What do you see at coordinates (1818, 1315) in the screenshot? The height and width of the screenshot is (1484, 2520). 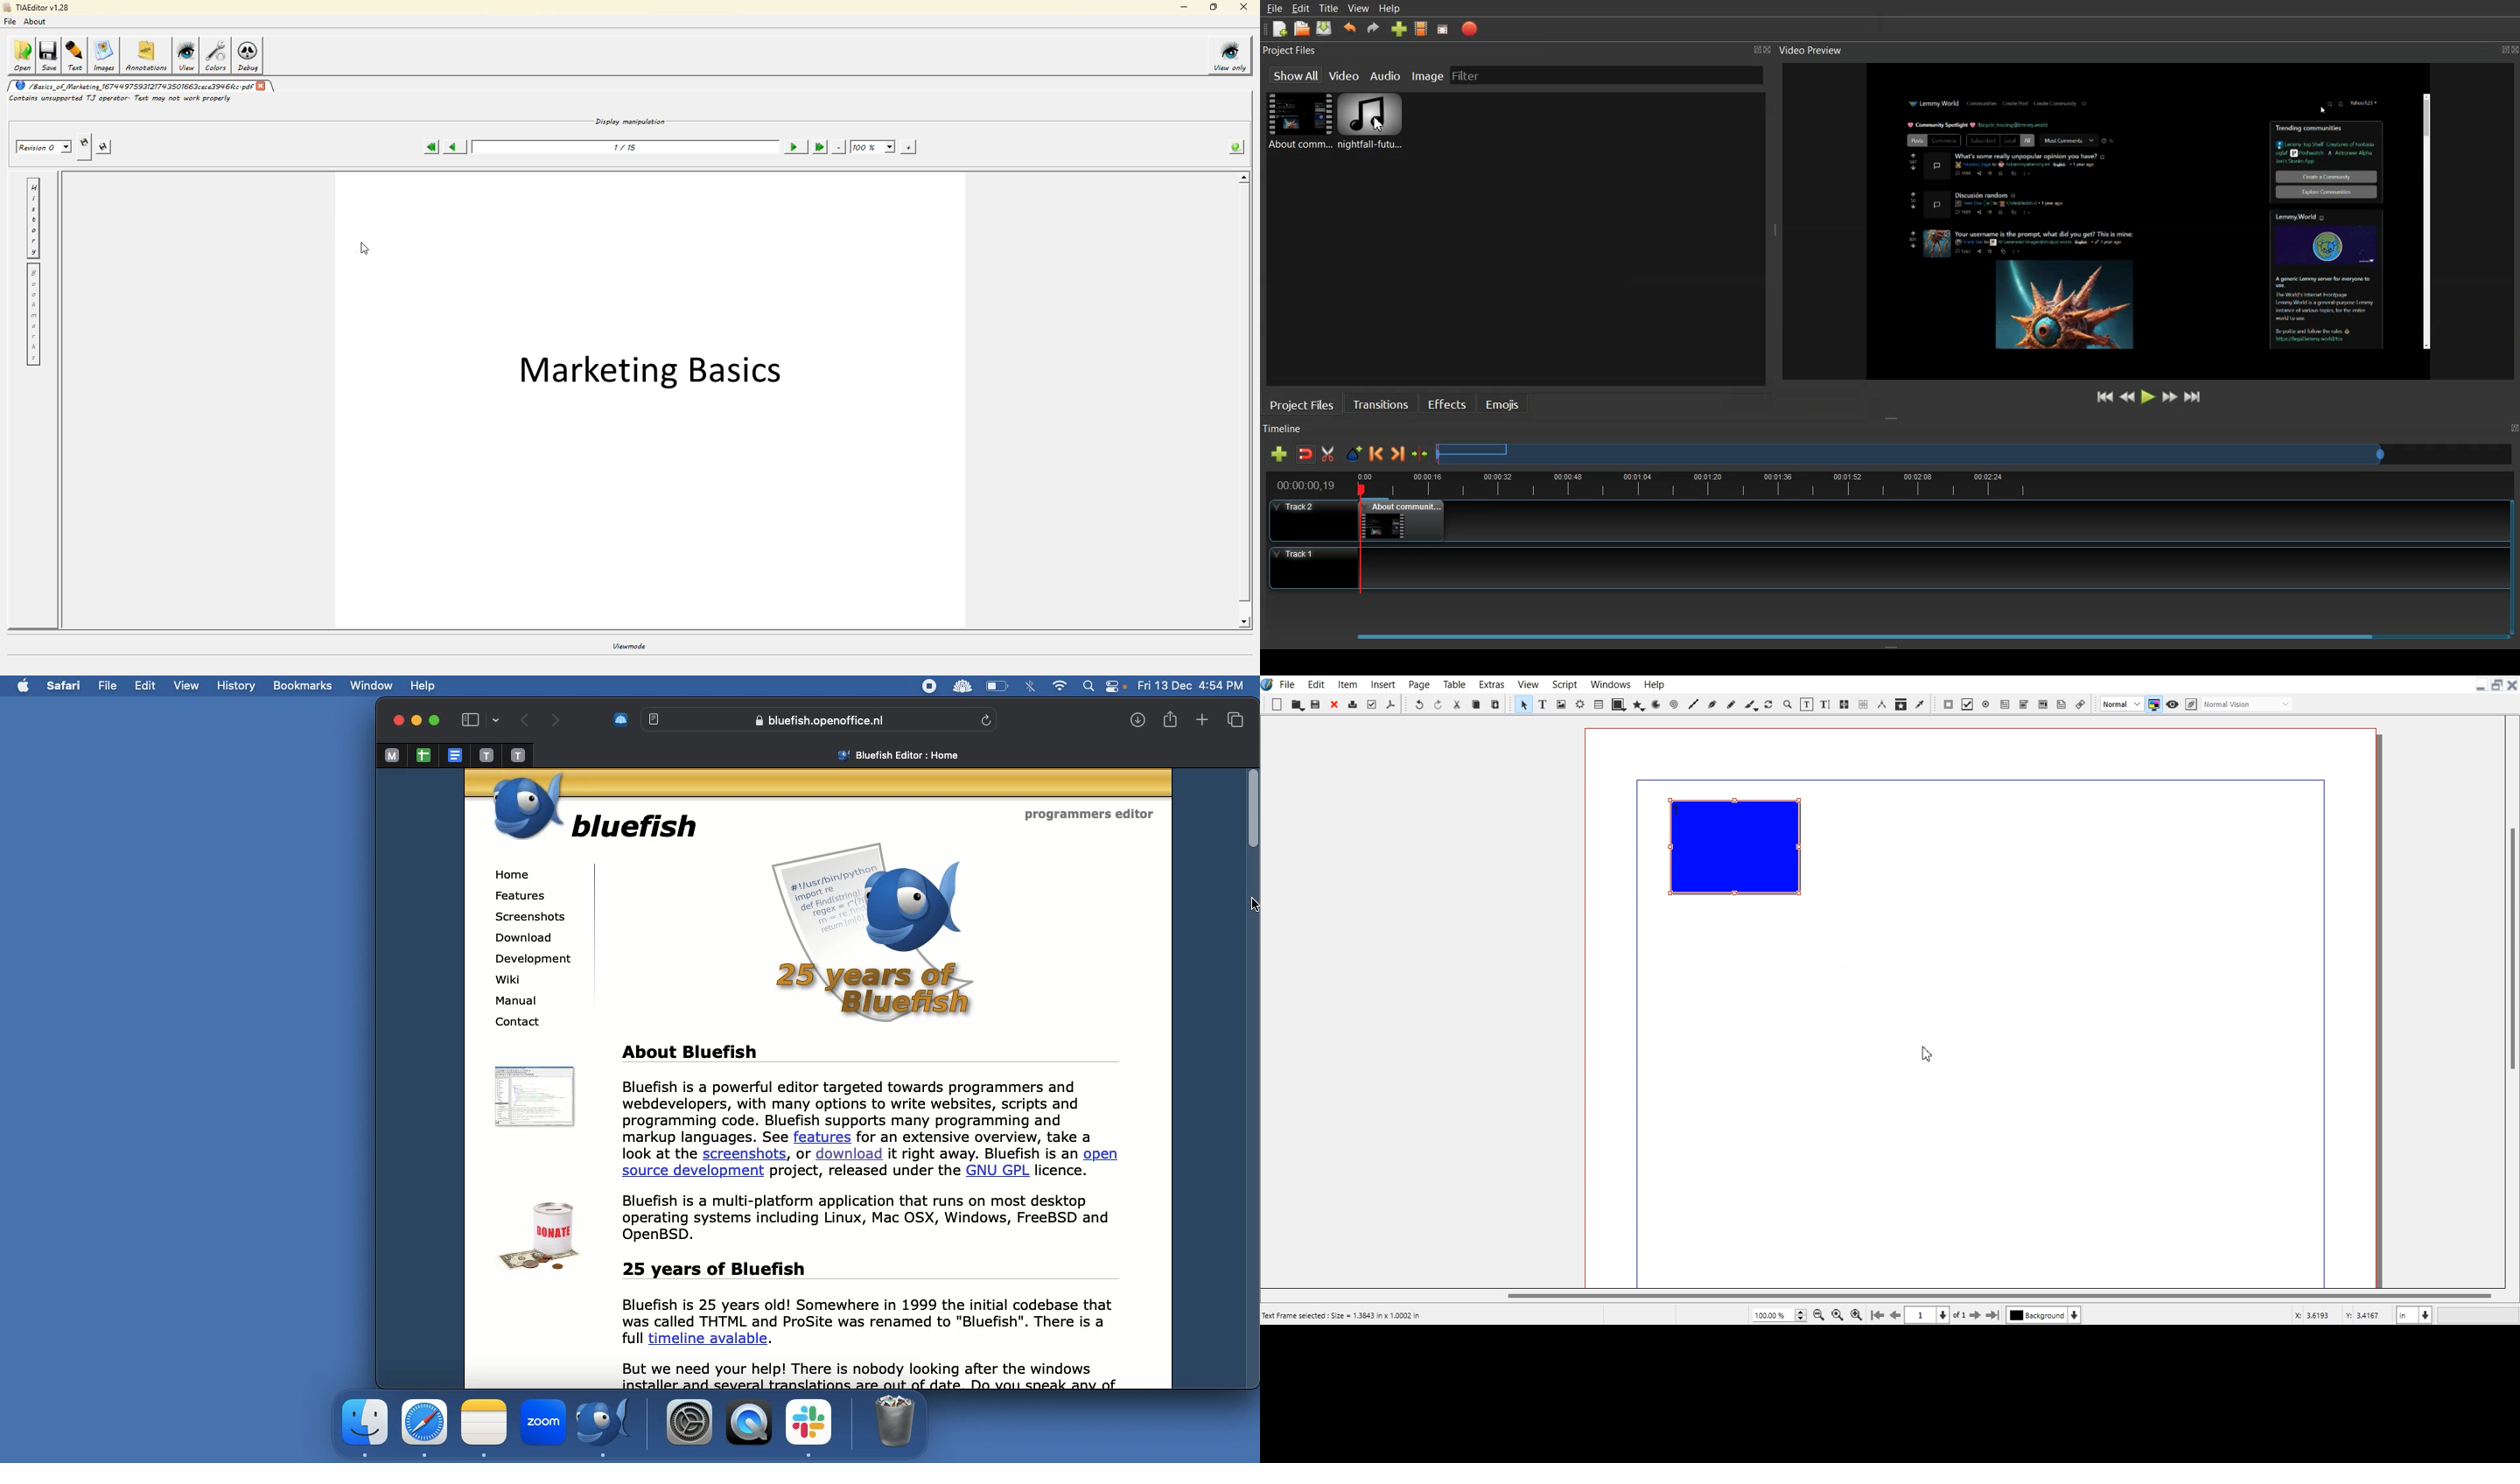 I see `Zoom Out` at bounding box center [1818, 1315].